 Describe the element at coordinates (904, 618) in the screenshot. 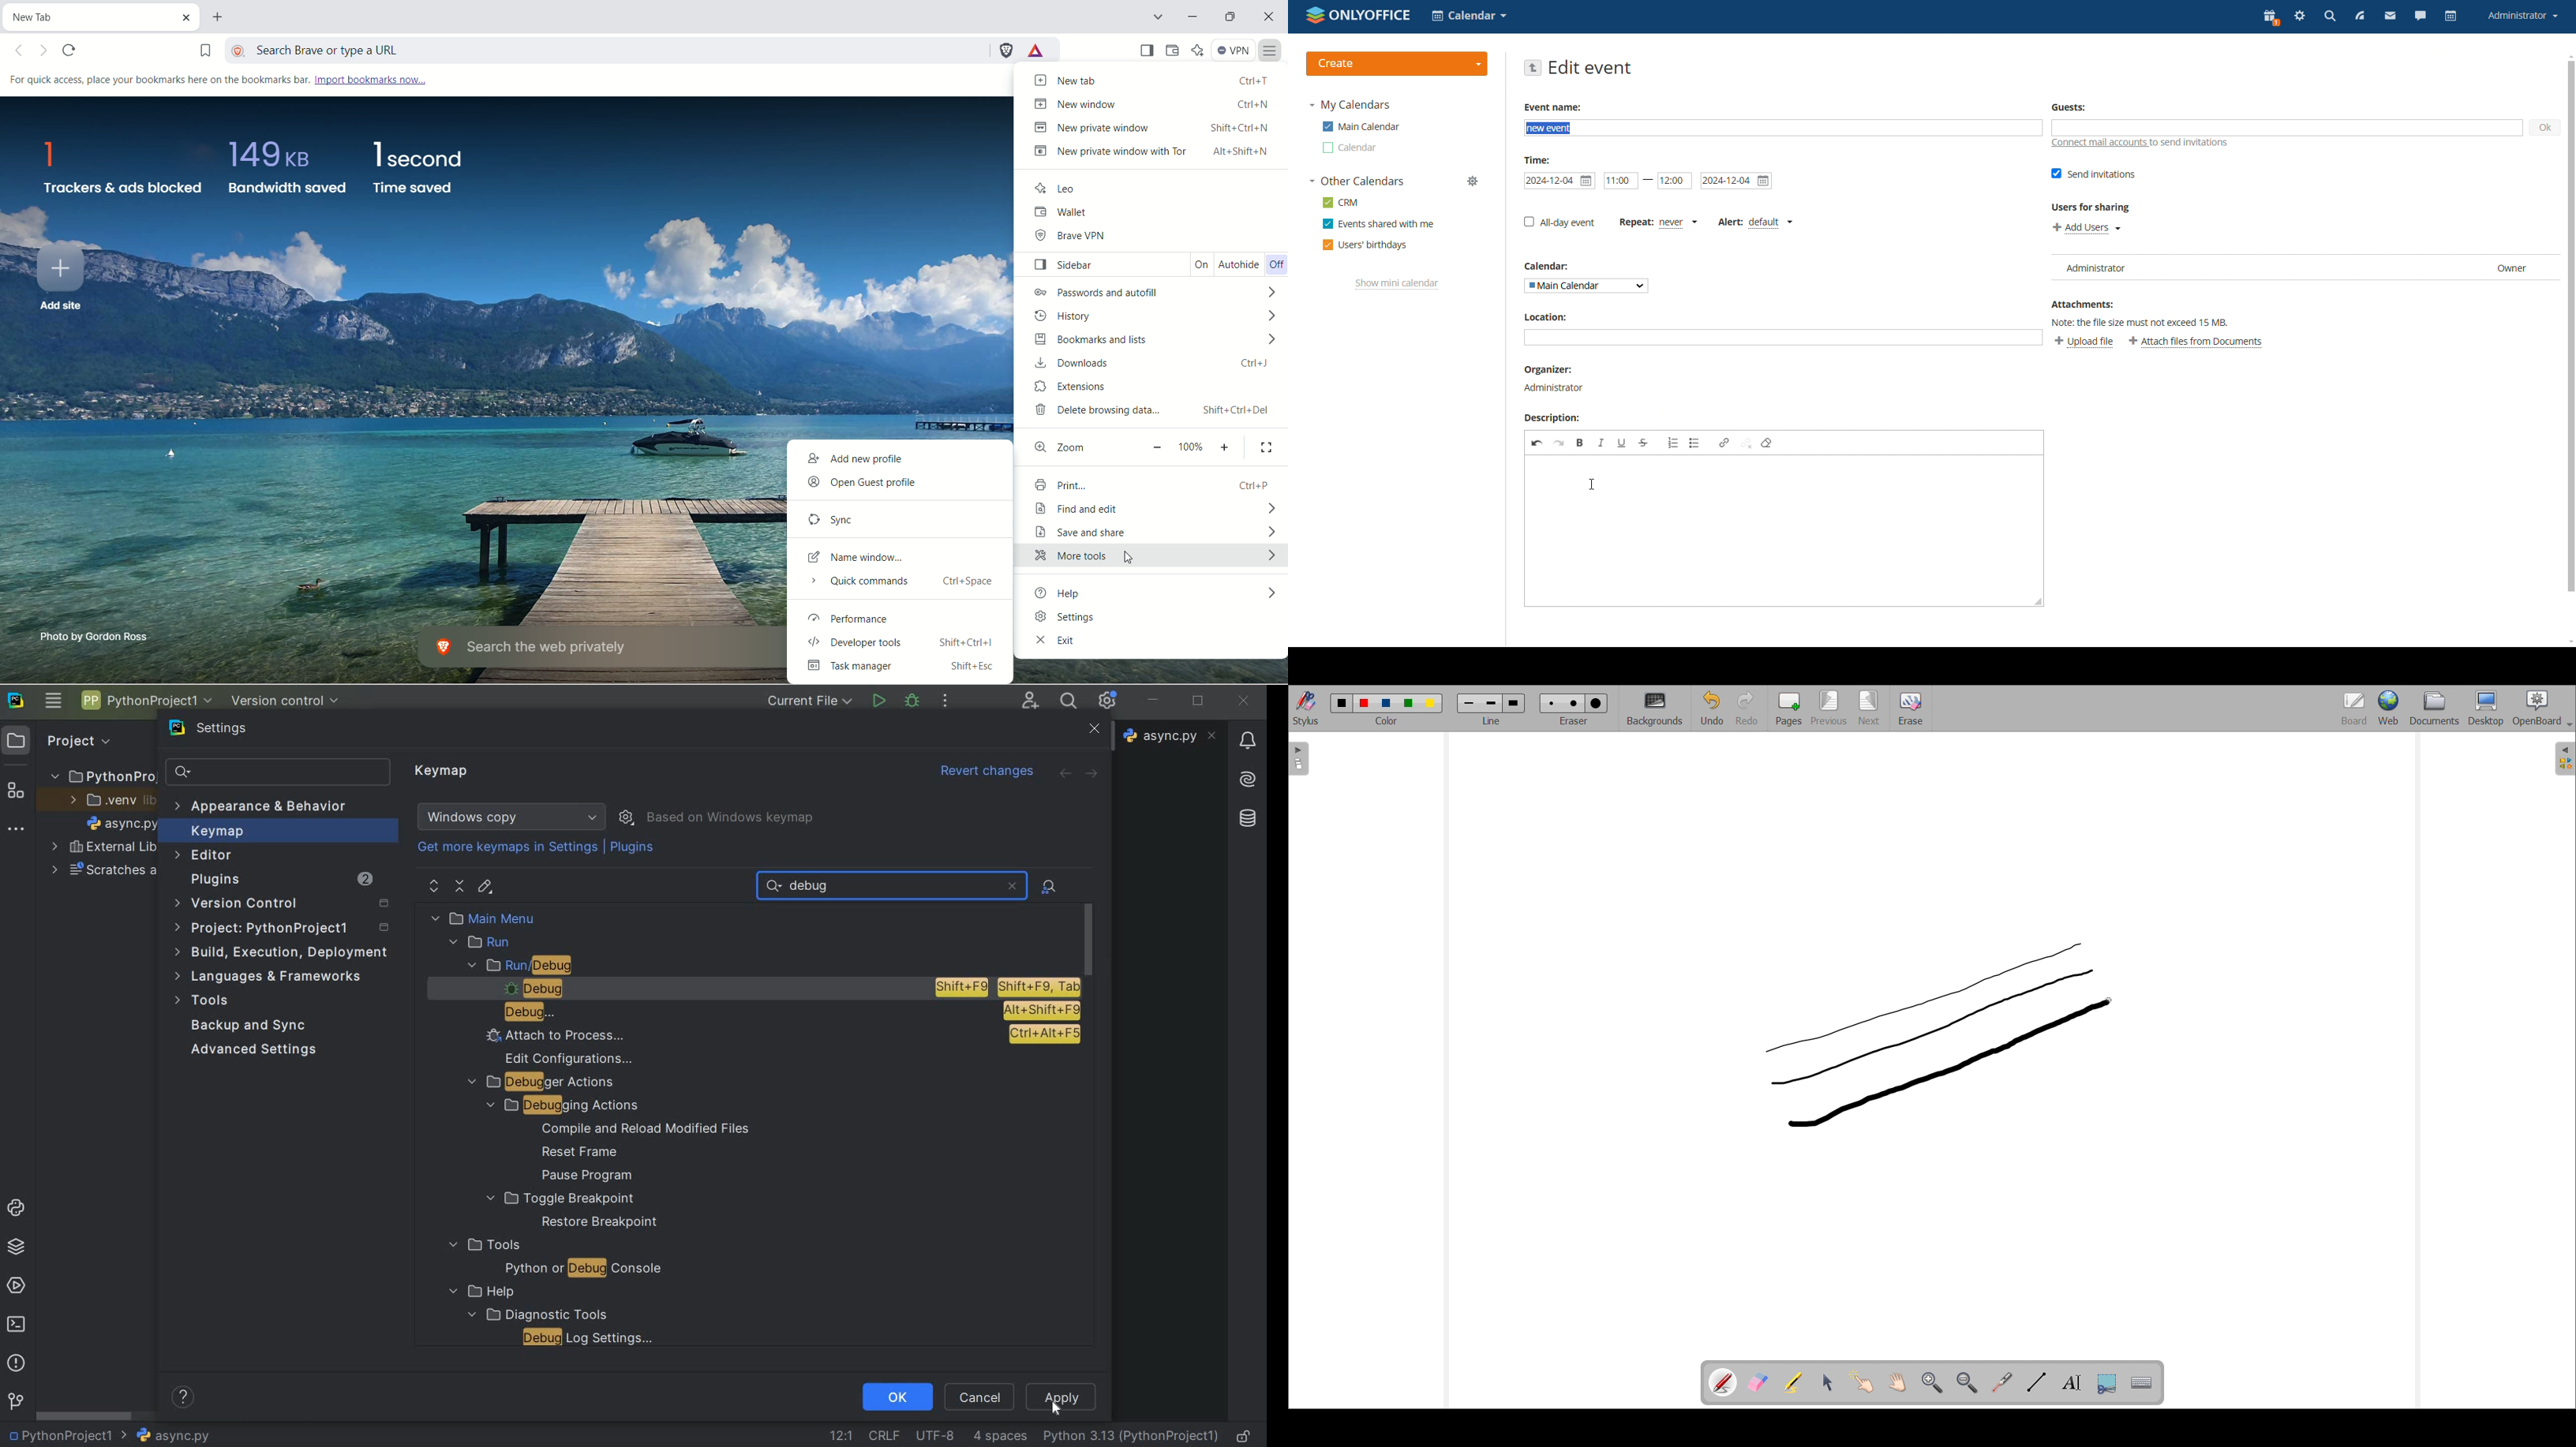

I see `performance` at that location.